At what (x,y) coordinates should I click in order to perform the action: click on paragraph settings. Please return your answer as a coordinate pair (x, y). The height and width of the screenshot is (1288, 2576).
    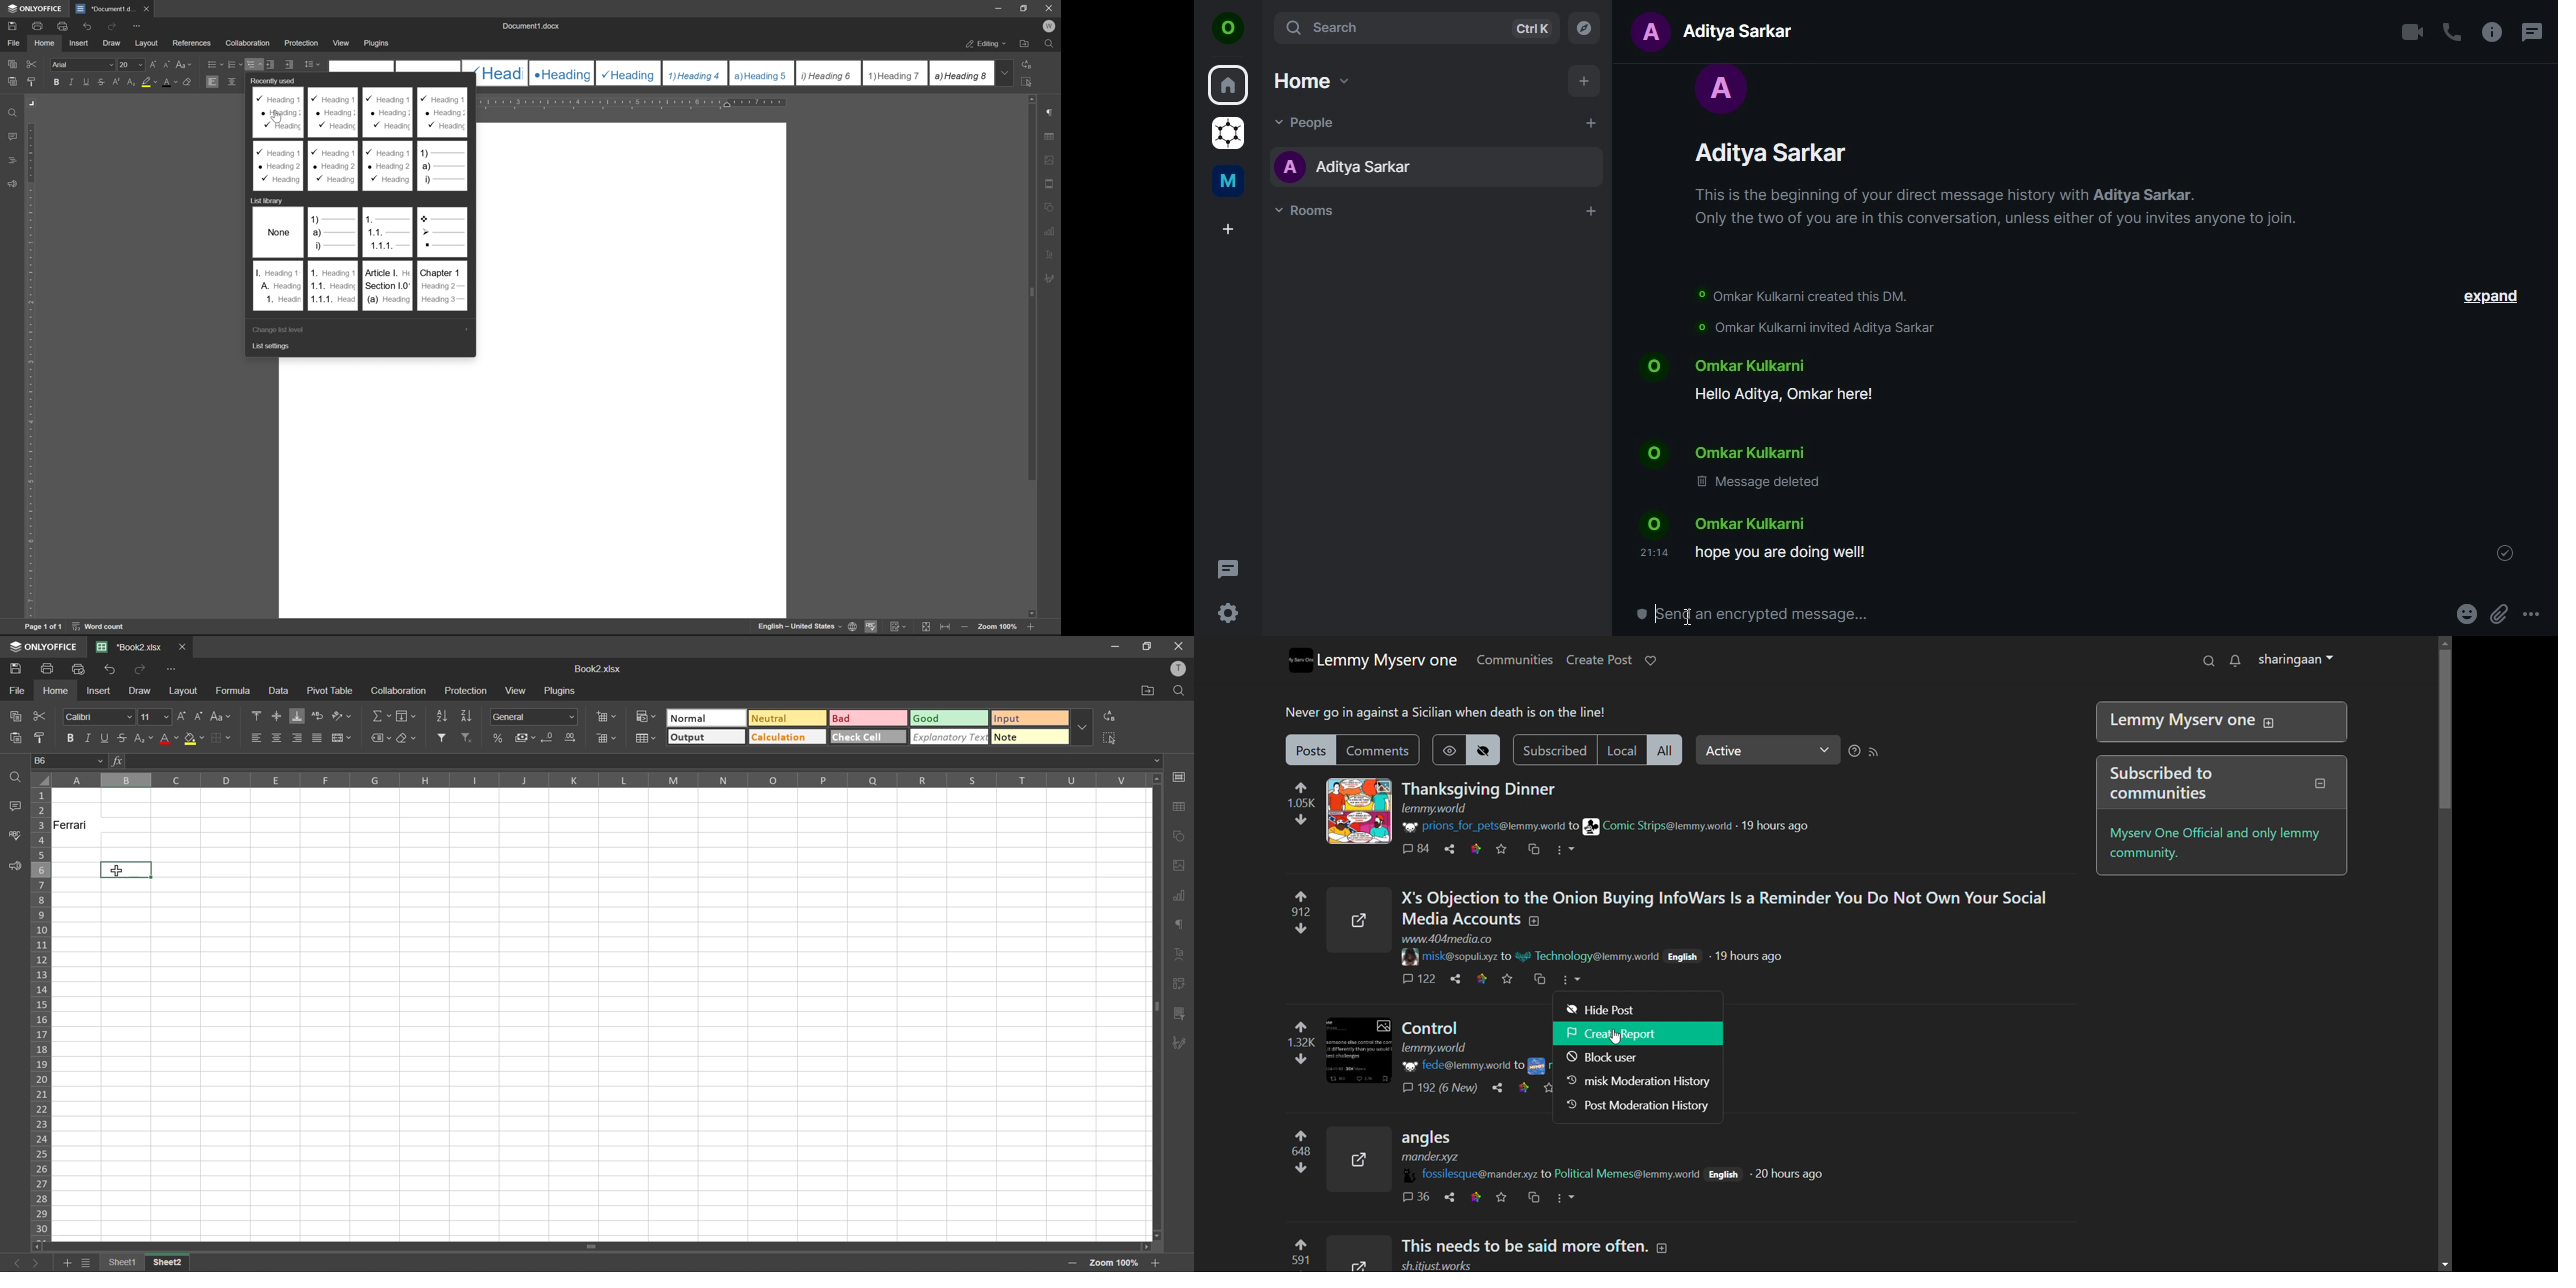
    Looking at the image, I should click on (1049, 113).